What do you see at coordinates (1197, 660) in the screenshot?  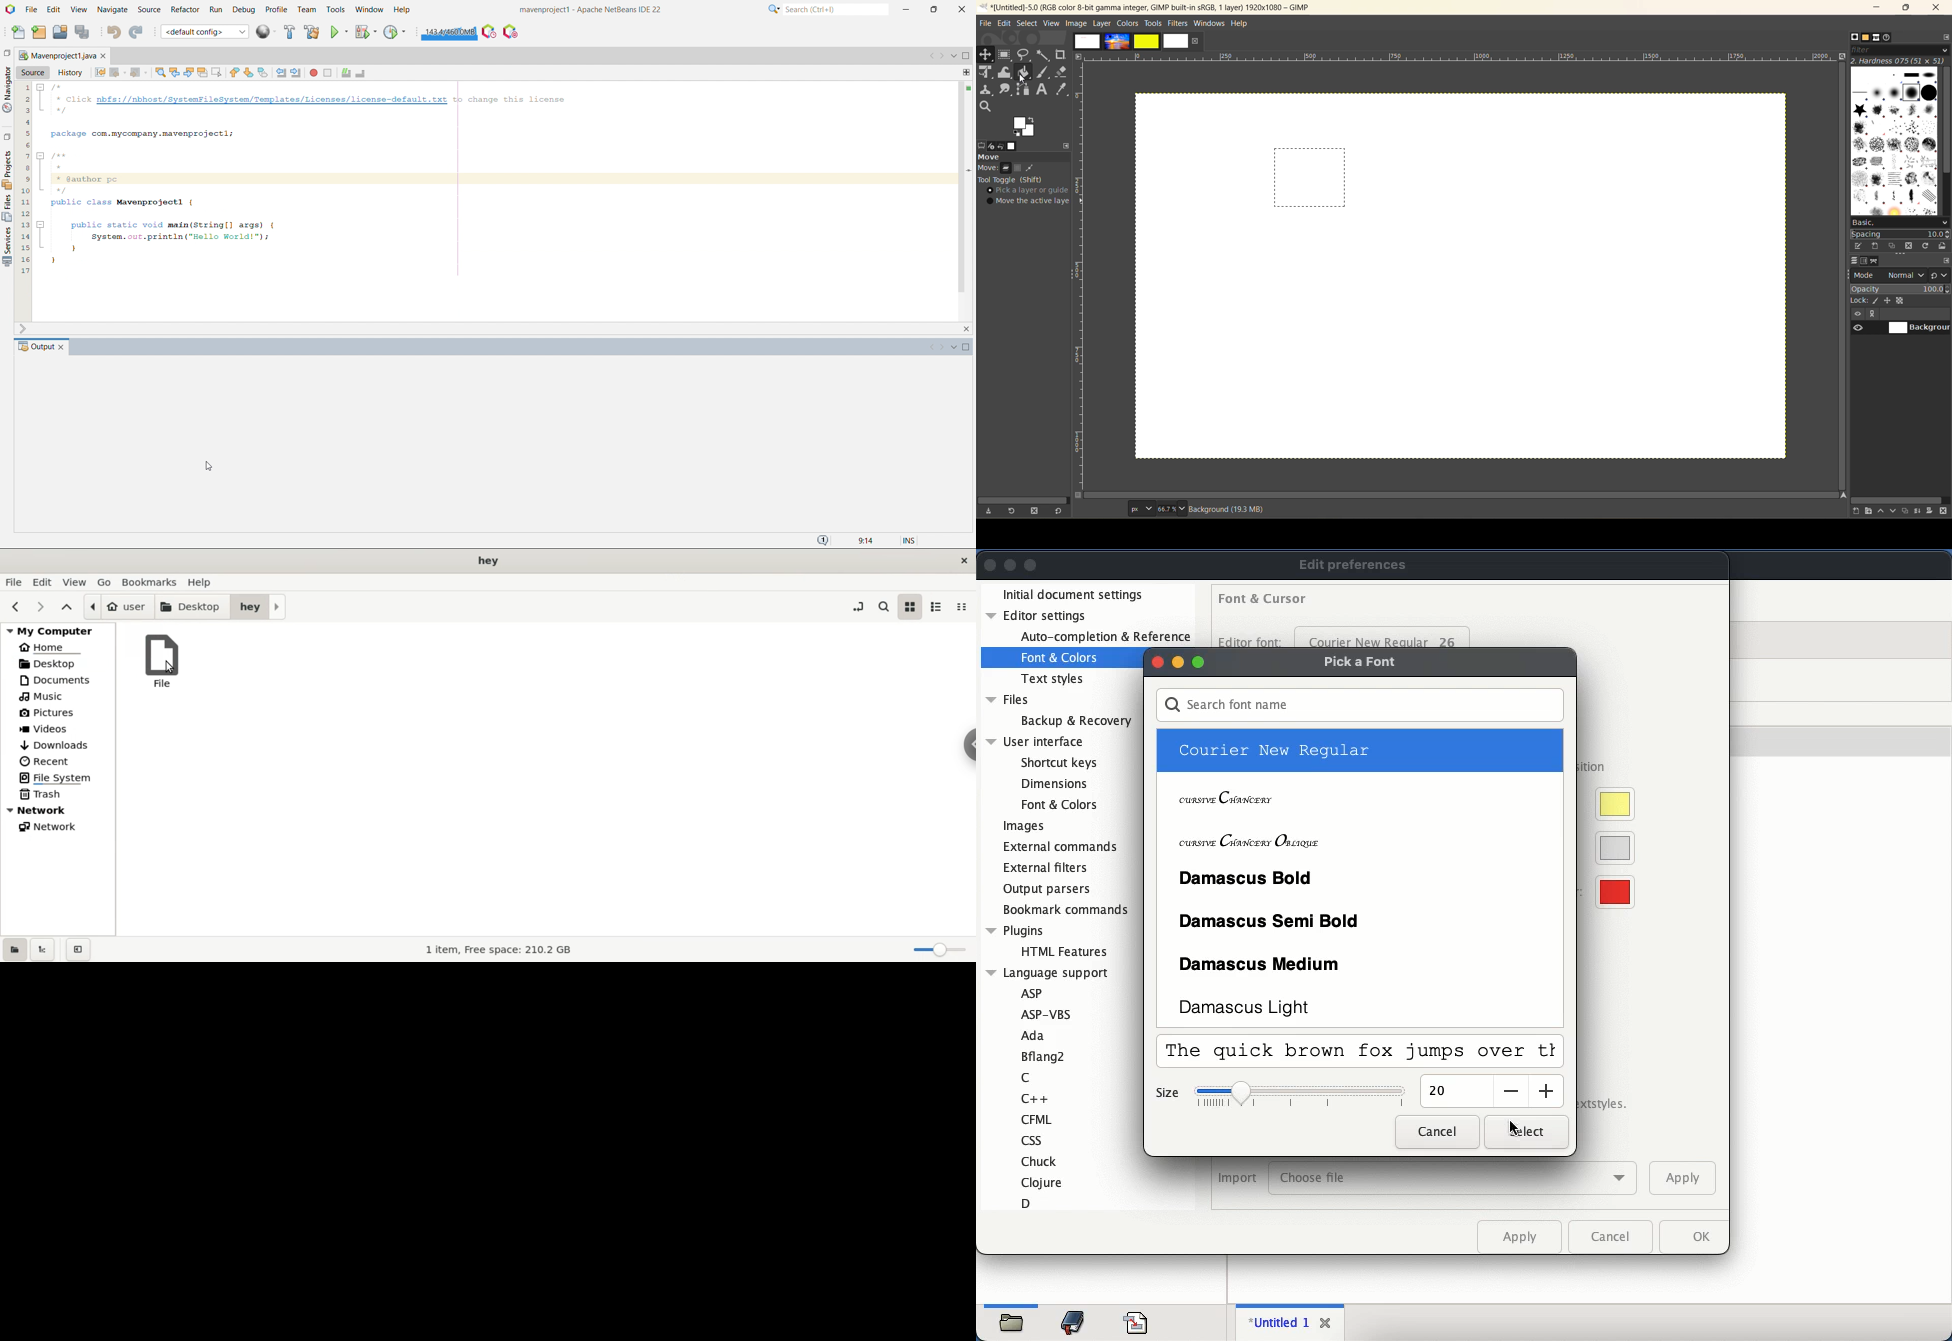 I see `` at bounding box center [1197, 660].